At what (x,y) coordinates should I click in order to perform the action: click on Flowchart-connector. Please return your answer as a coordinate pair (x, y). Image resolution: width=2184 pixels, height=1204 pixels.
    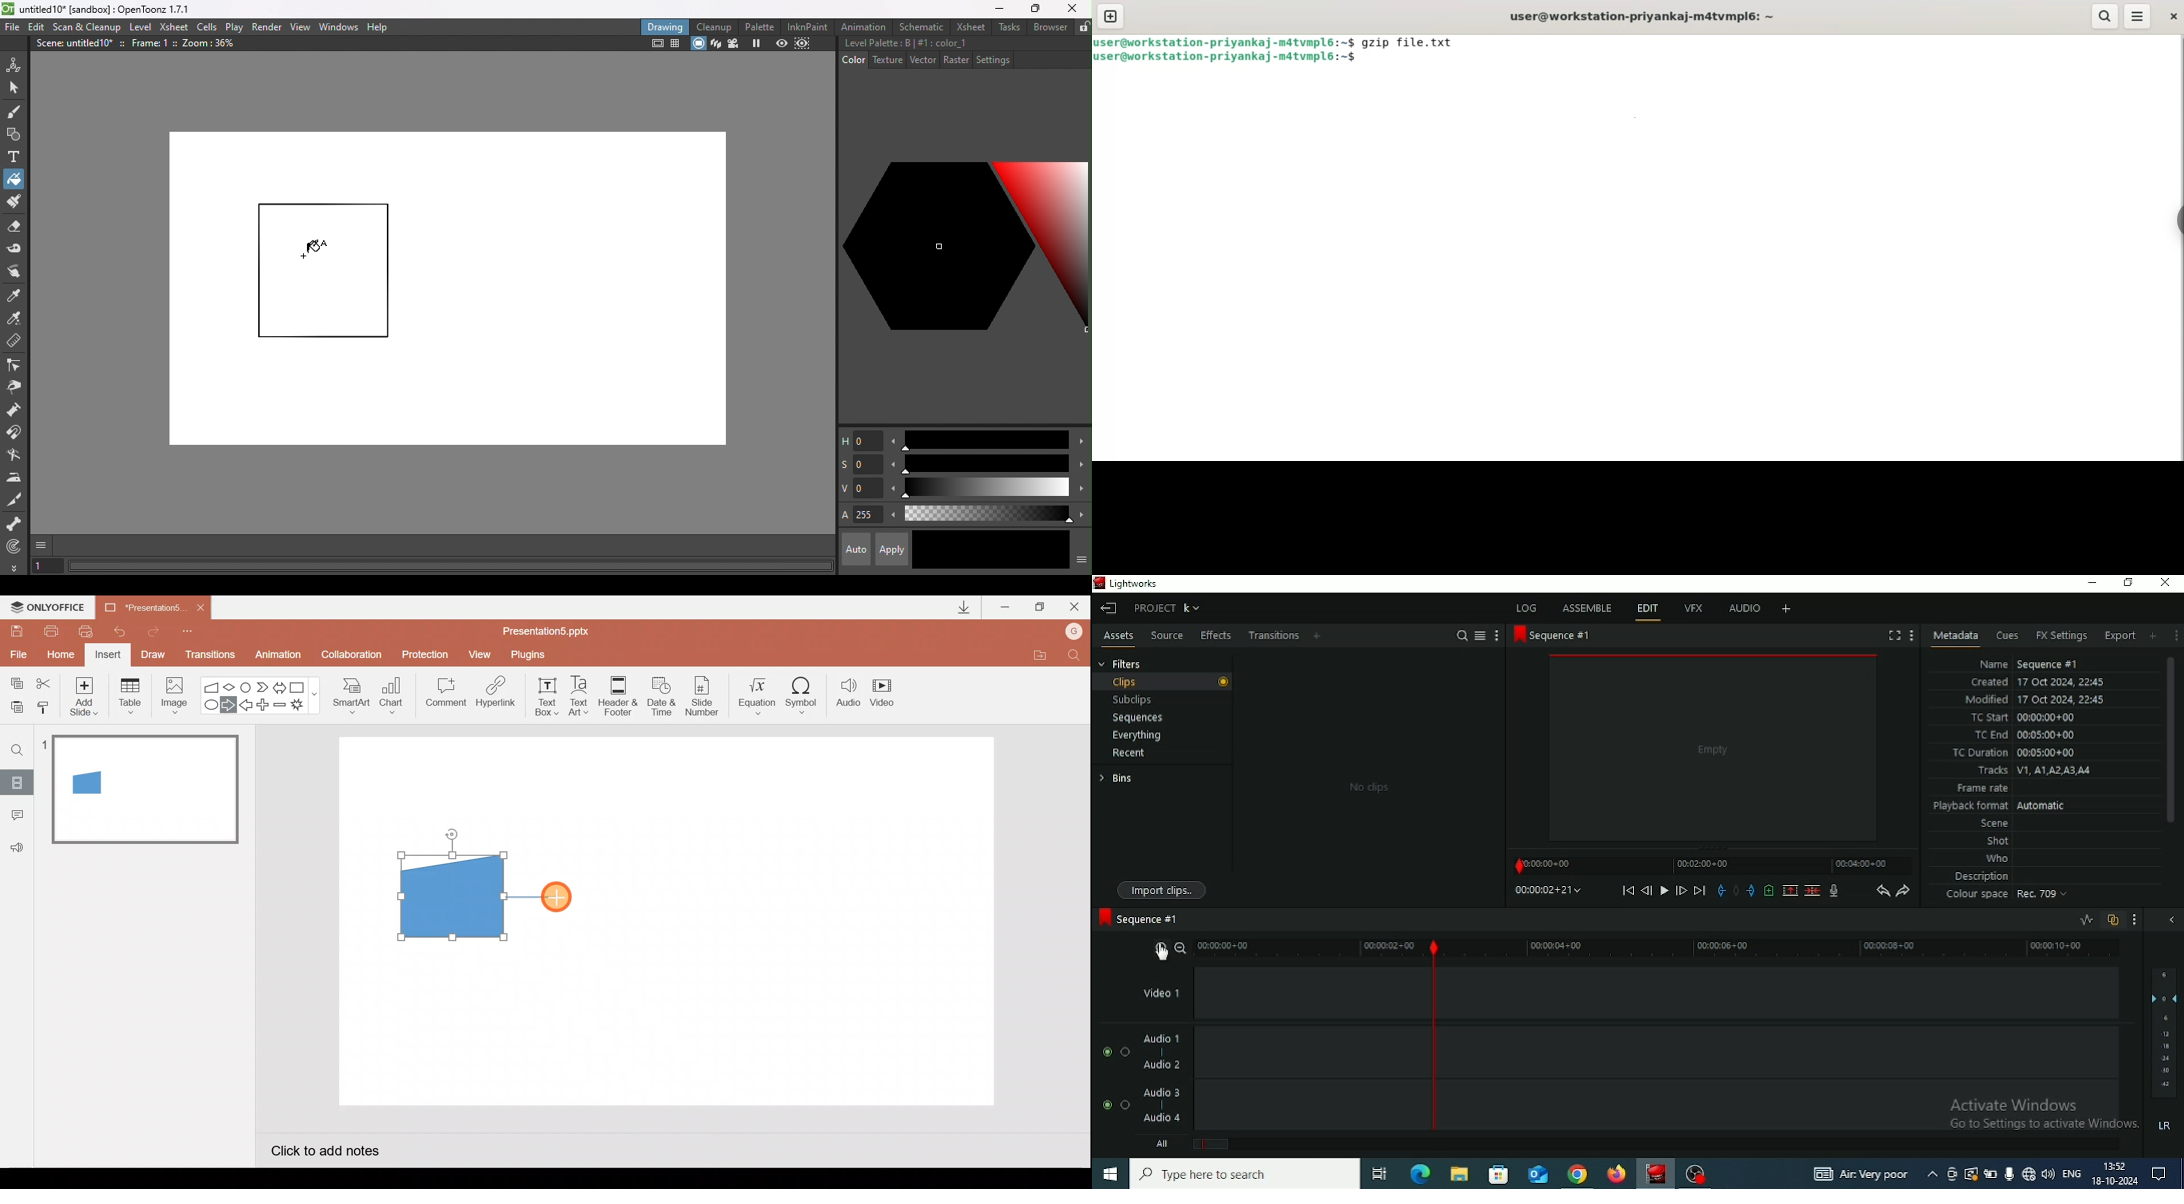
    Looking at the image, I should click on (247, 686).